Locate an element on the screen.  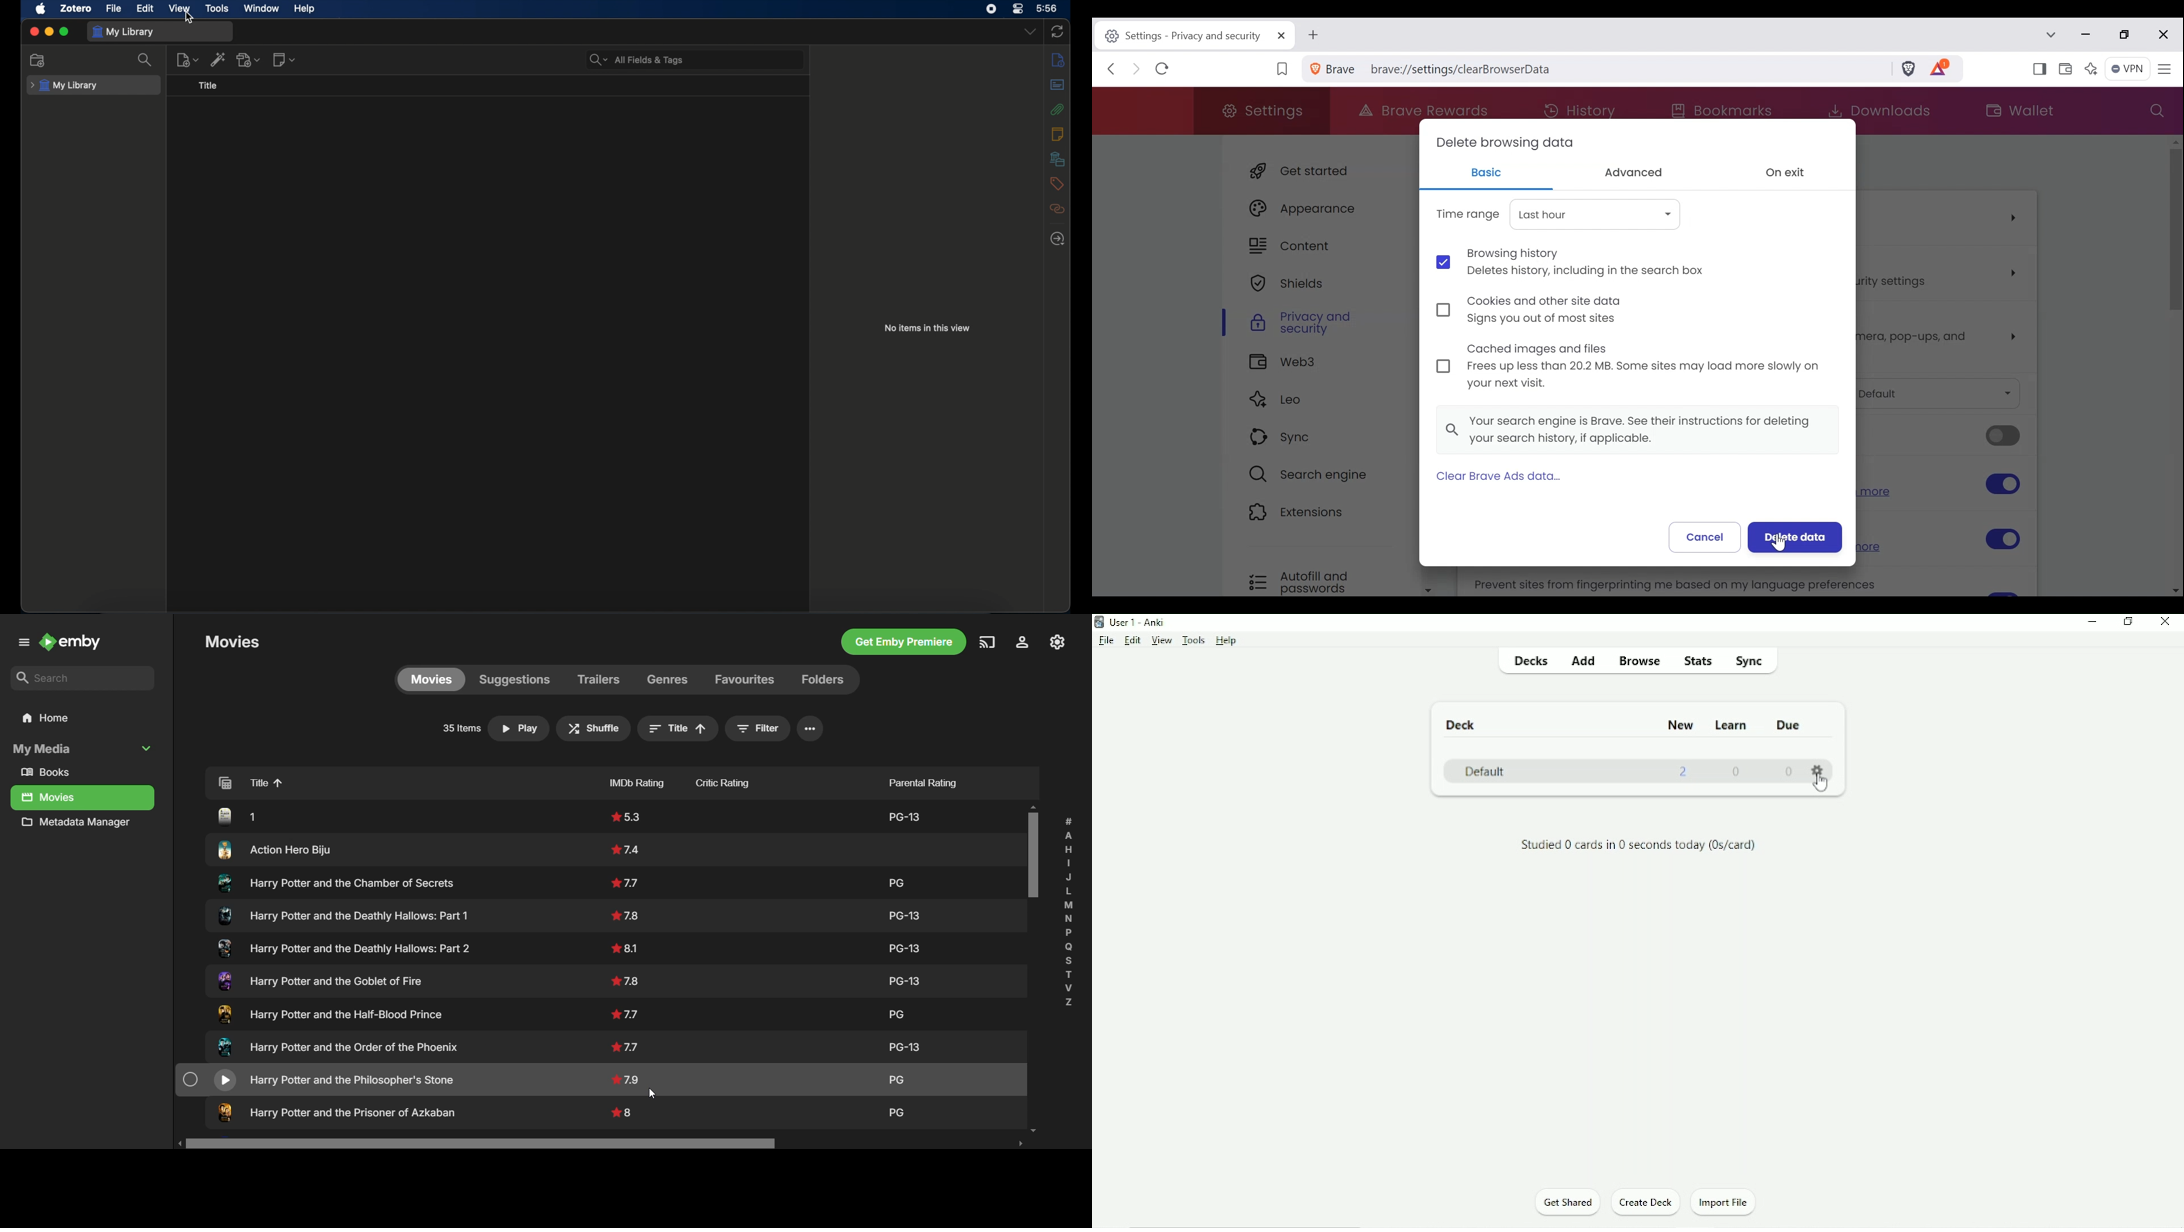
 is located at coordinates (626, 815).